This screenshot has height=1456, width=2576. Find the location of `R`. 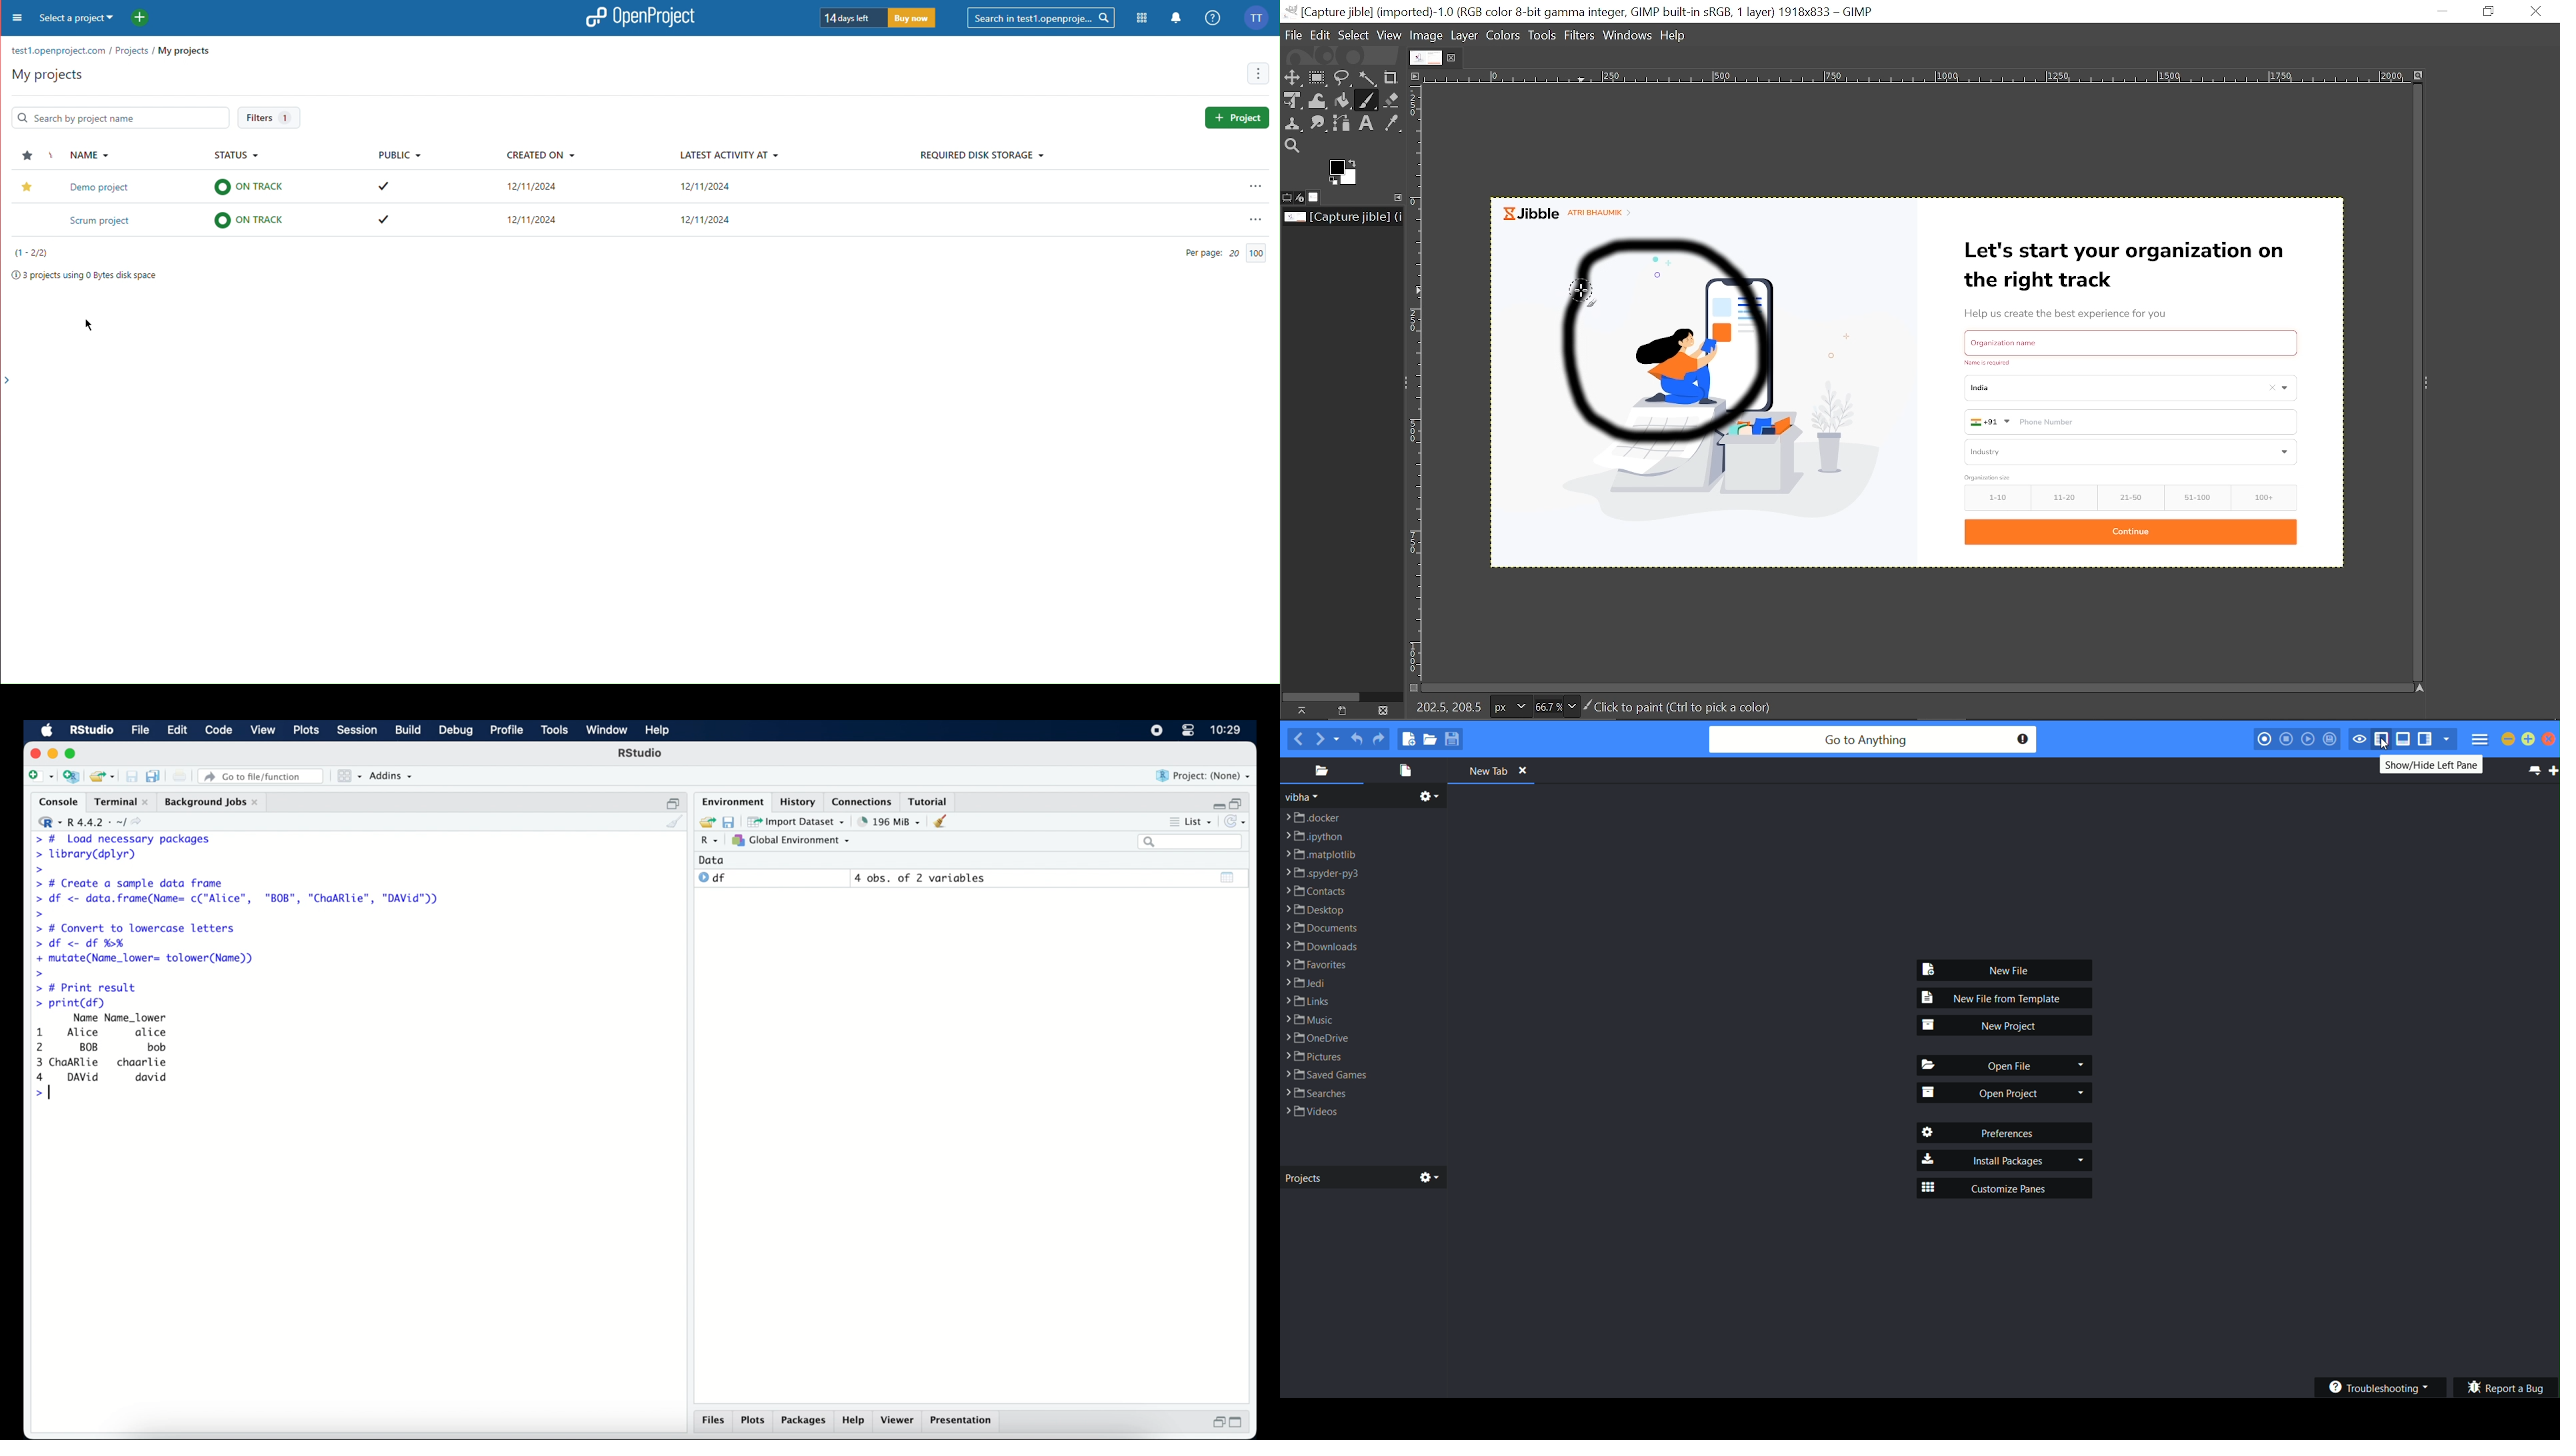

R is located at coordinates (707, 842).